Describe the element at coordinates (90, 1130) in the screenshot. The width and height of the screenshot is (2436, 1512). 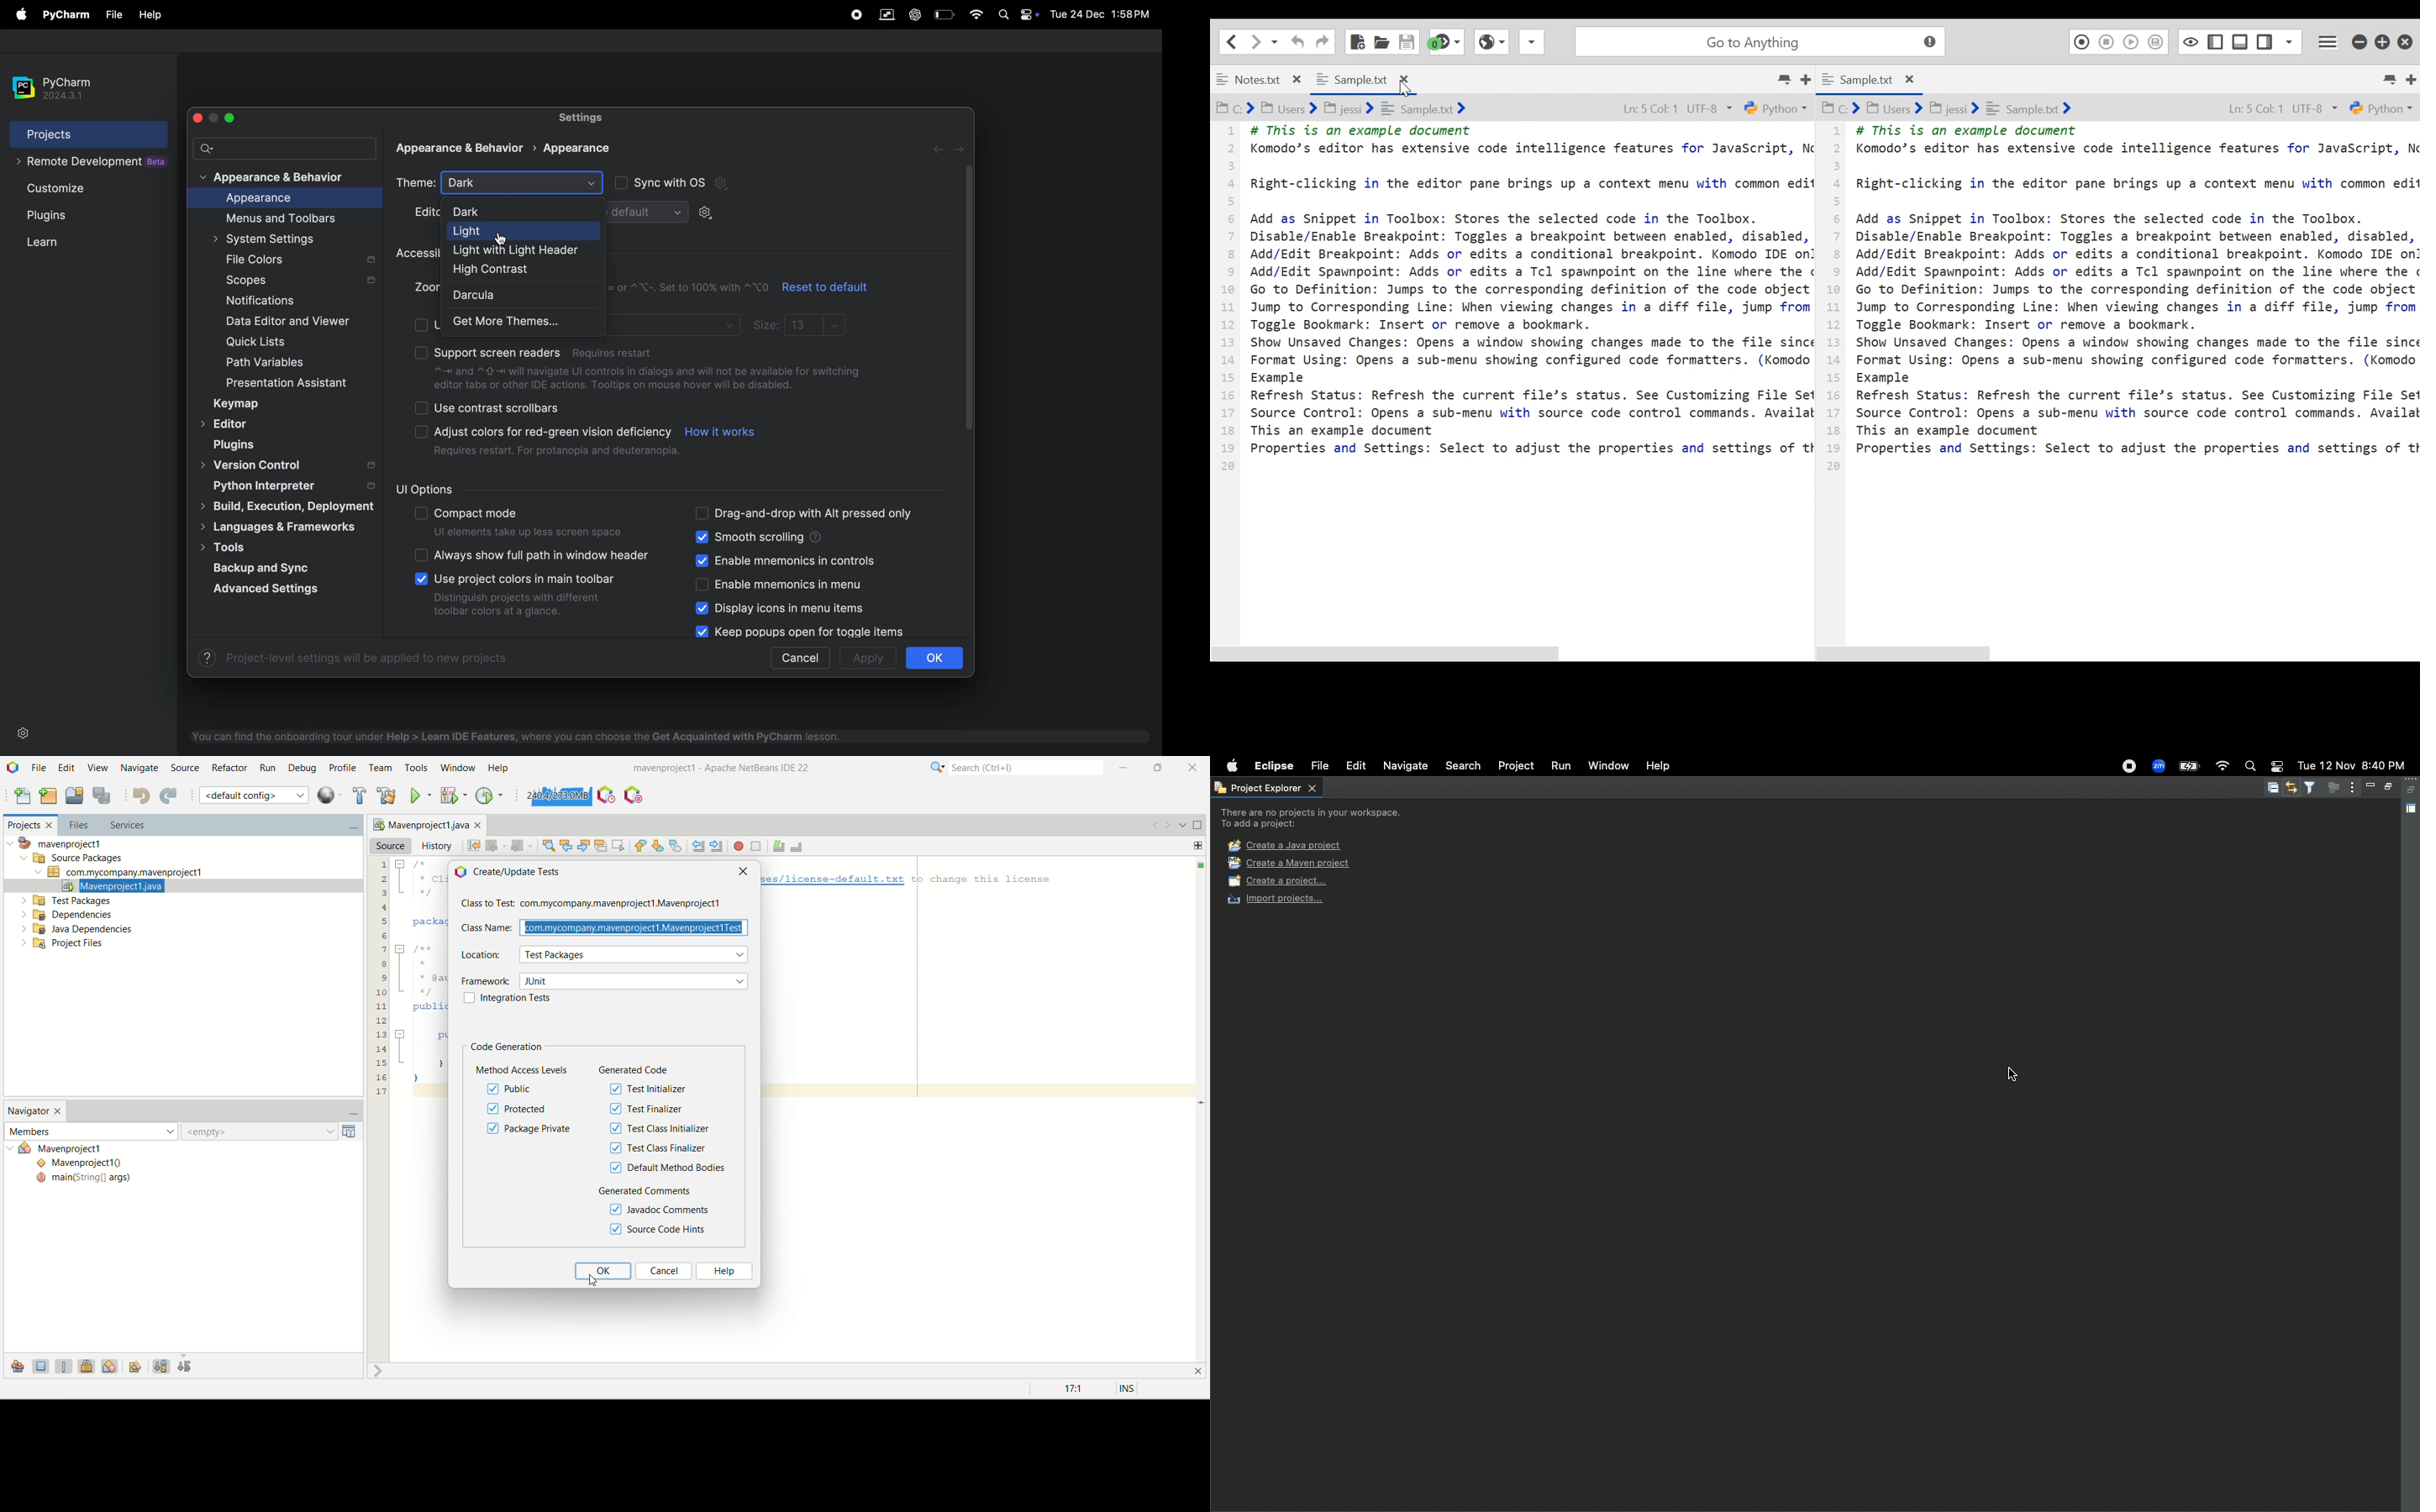
I see `members` at that location.